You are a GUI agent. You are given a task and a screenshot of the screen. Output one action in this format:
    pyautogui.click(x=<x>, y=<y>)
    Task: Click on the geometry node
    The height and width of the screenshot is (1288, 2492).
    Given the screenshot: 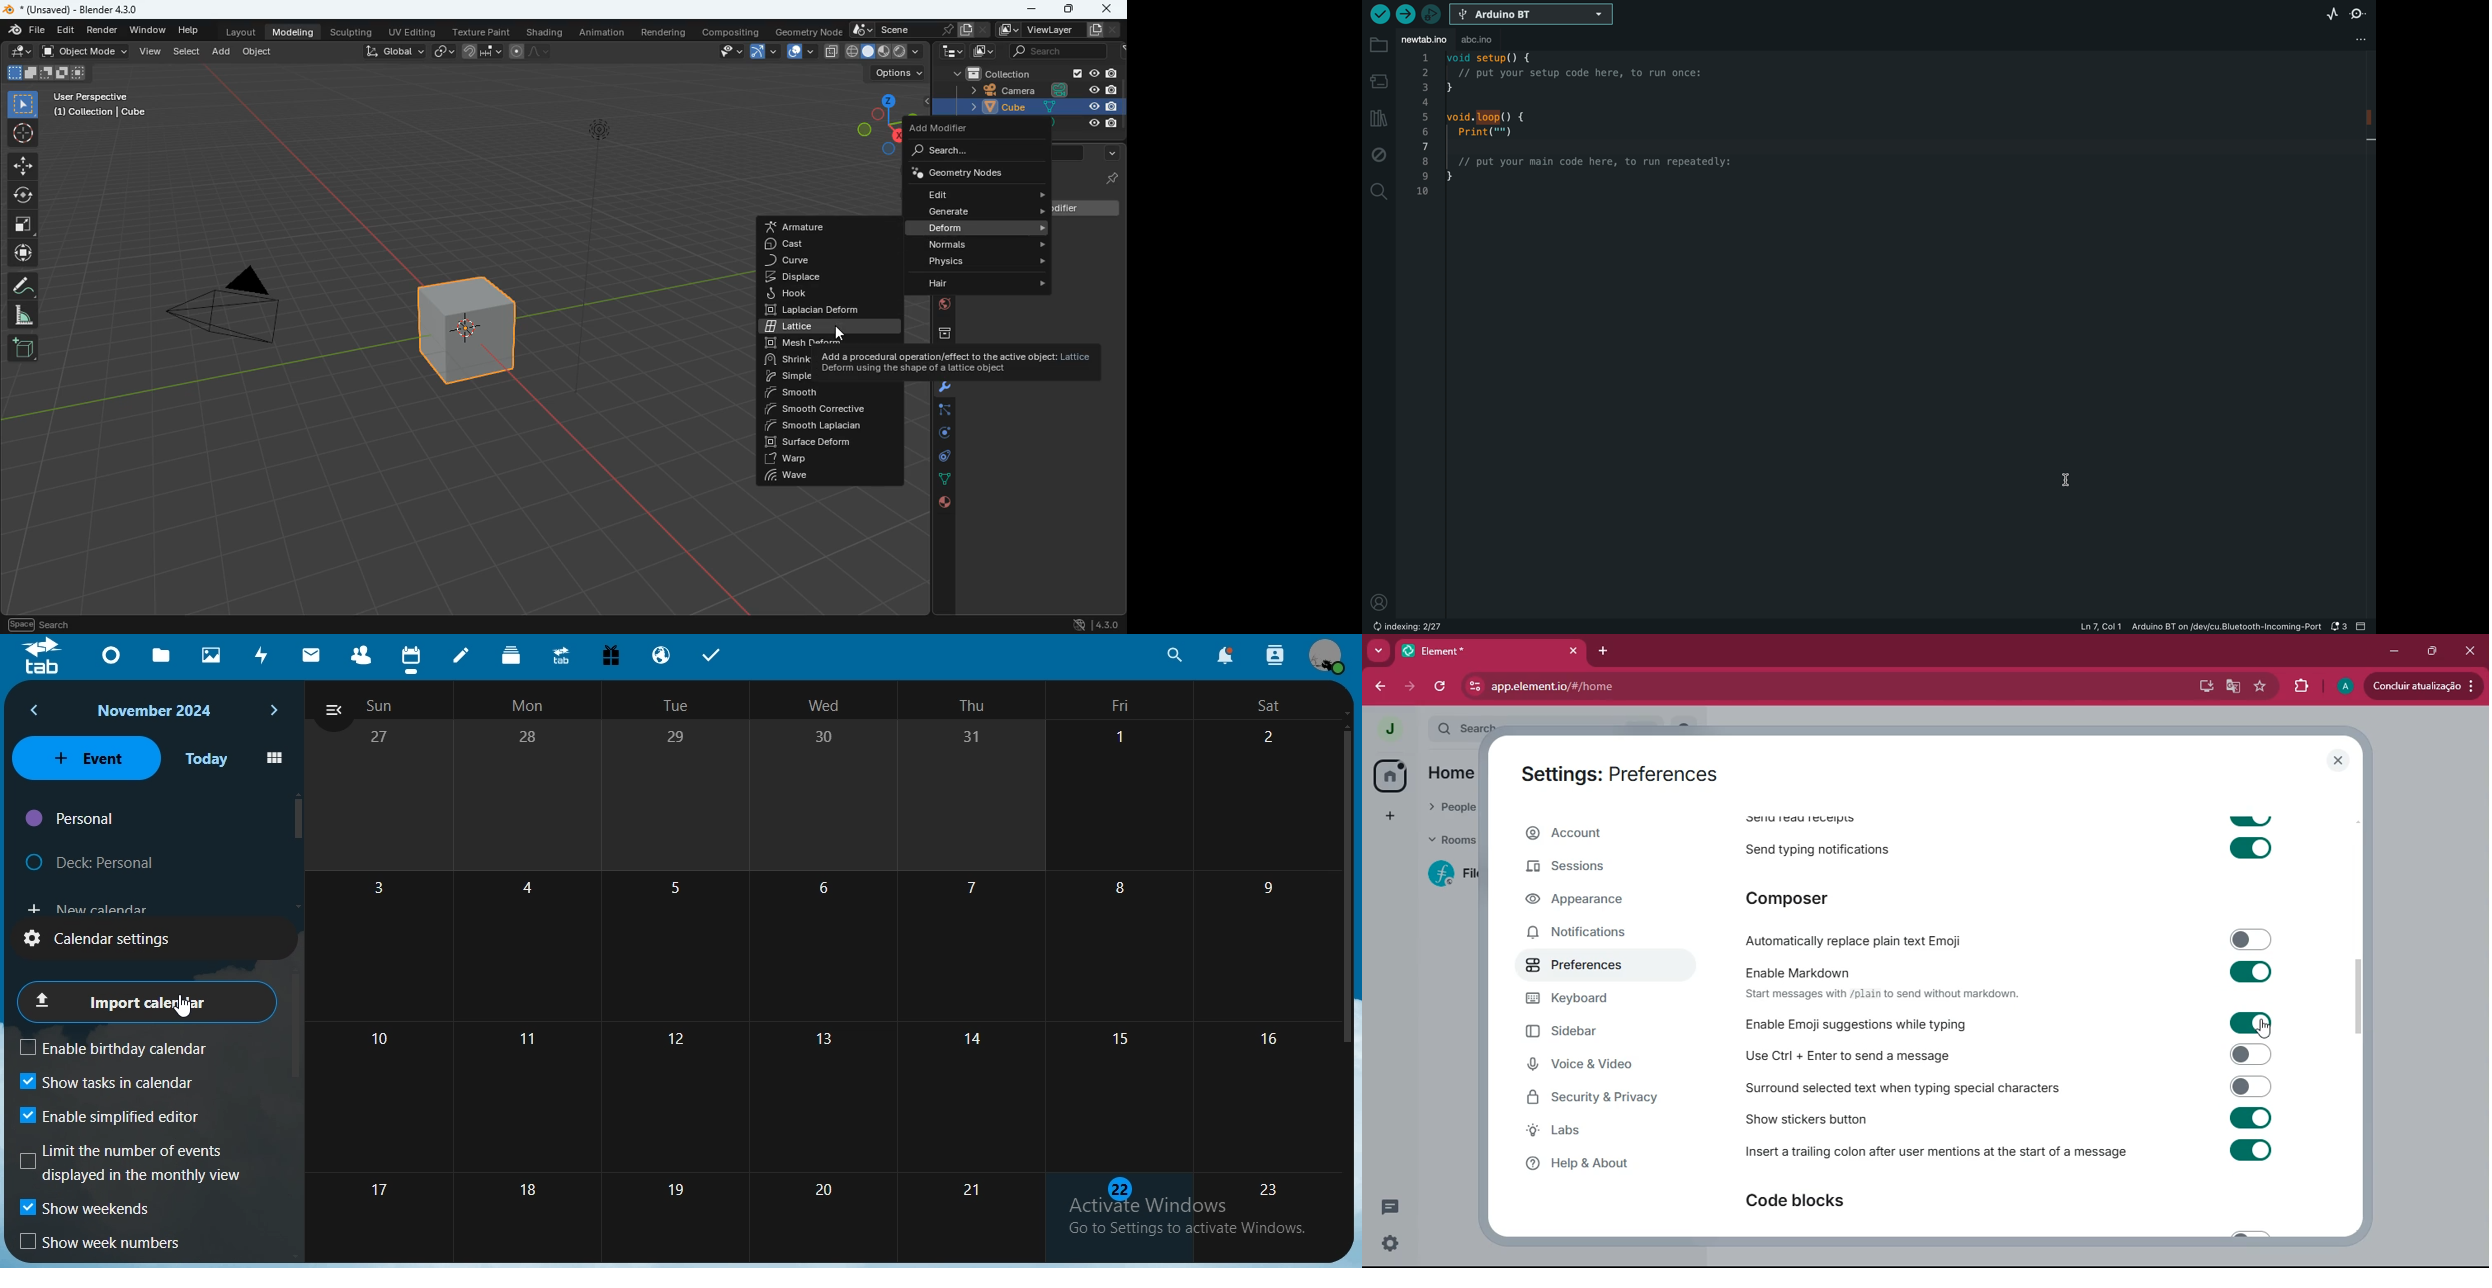 What is the action you would take?
    pyautogui.click(x=811, y=31)
    